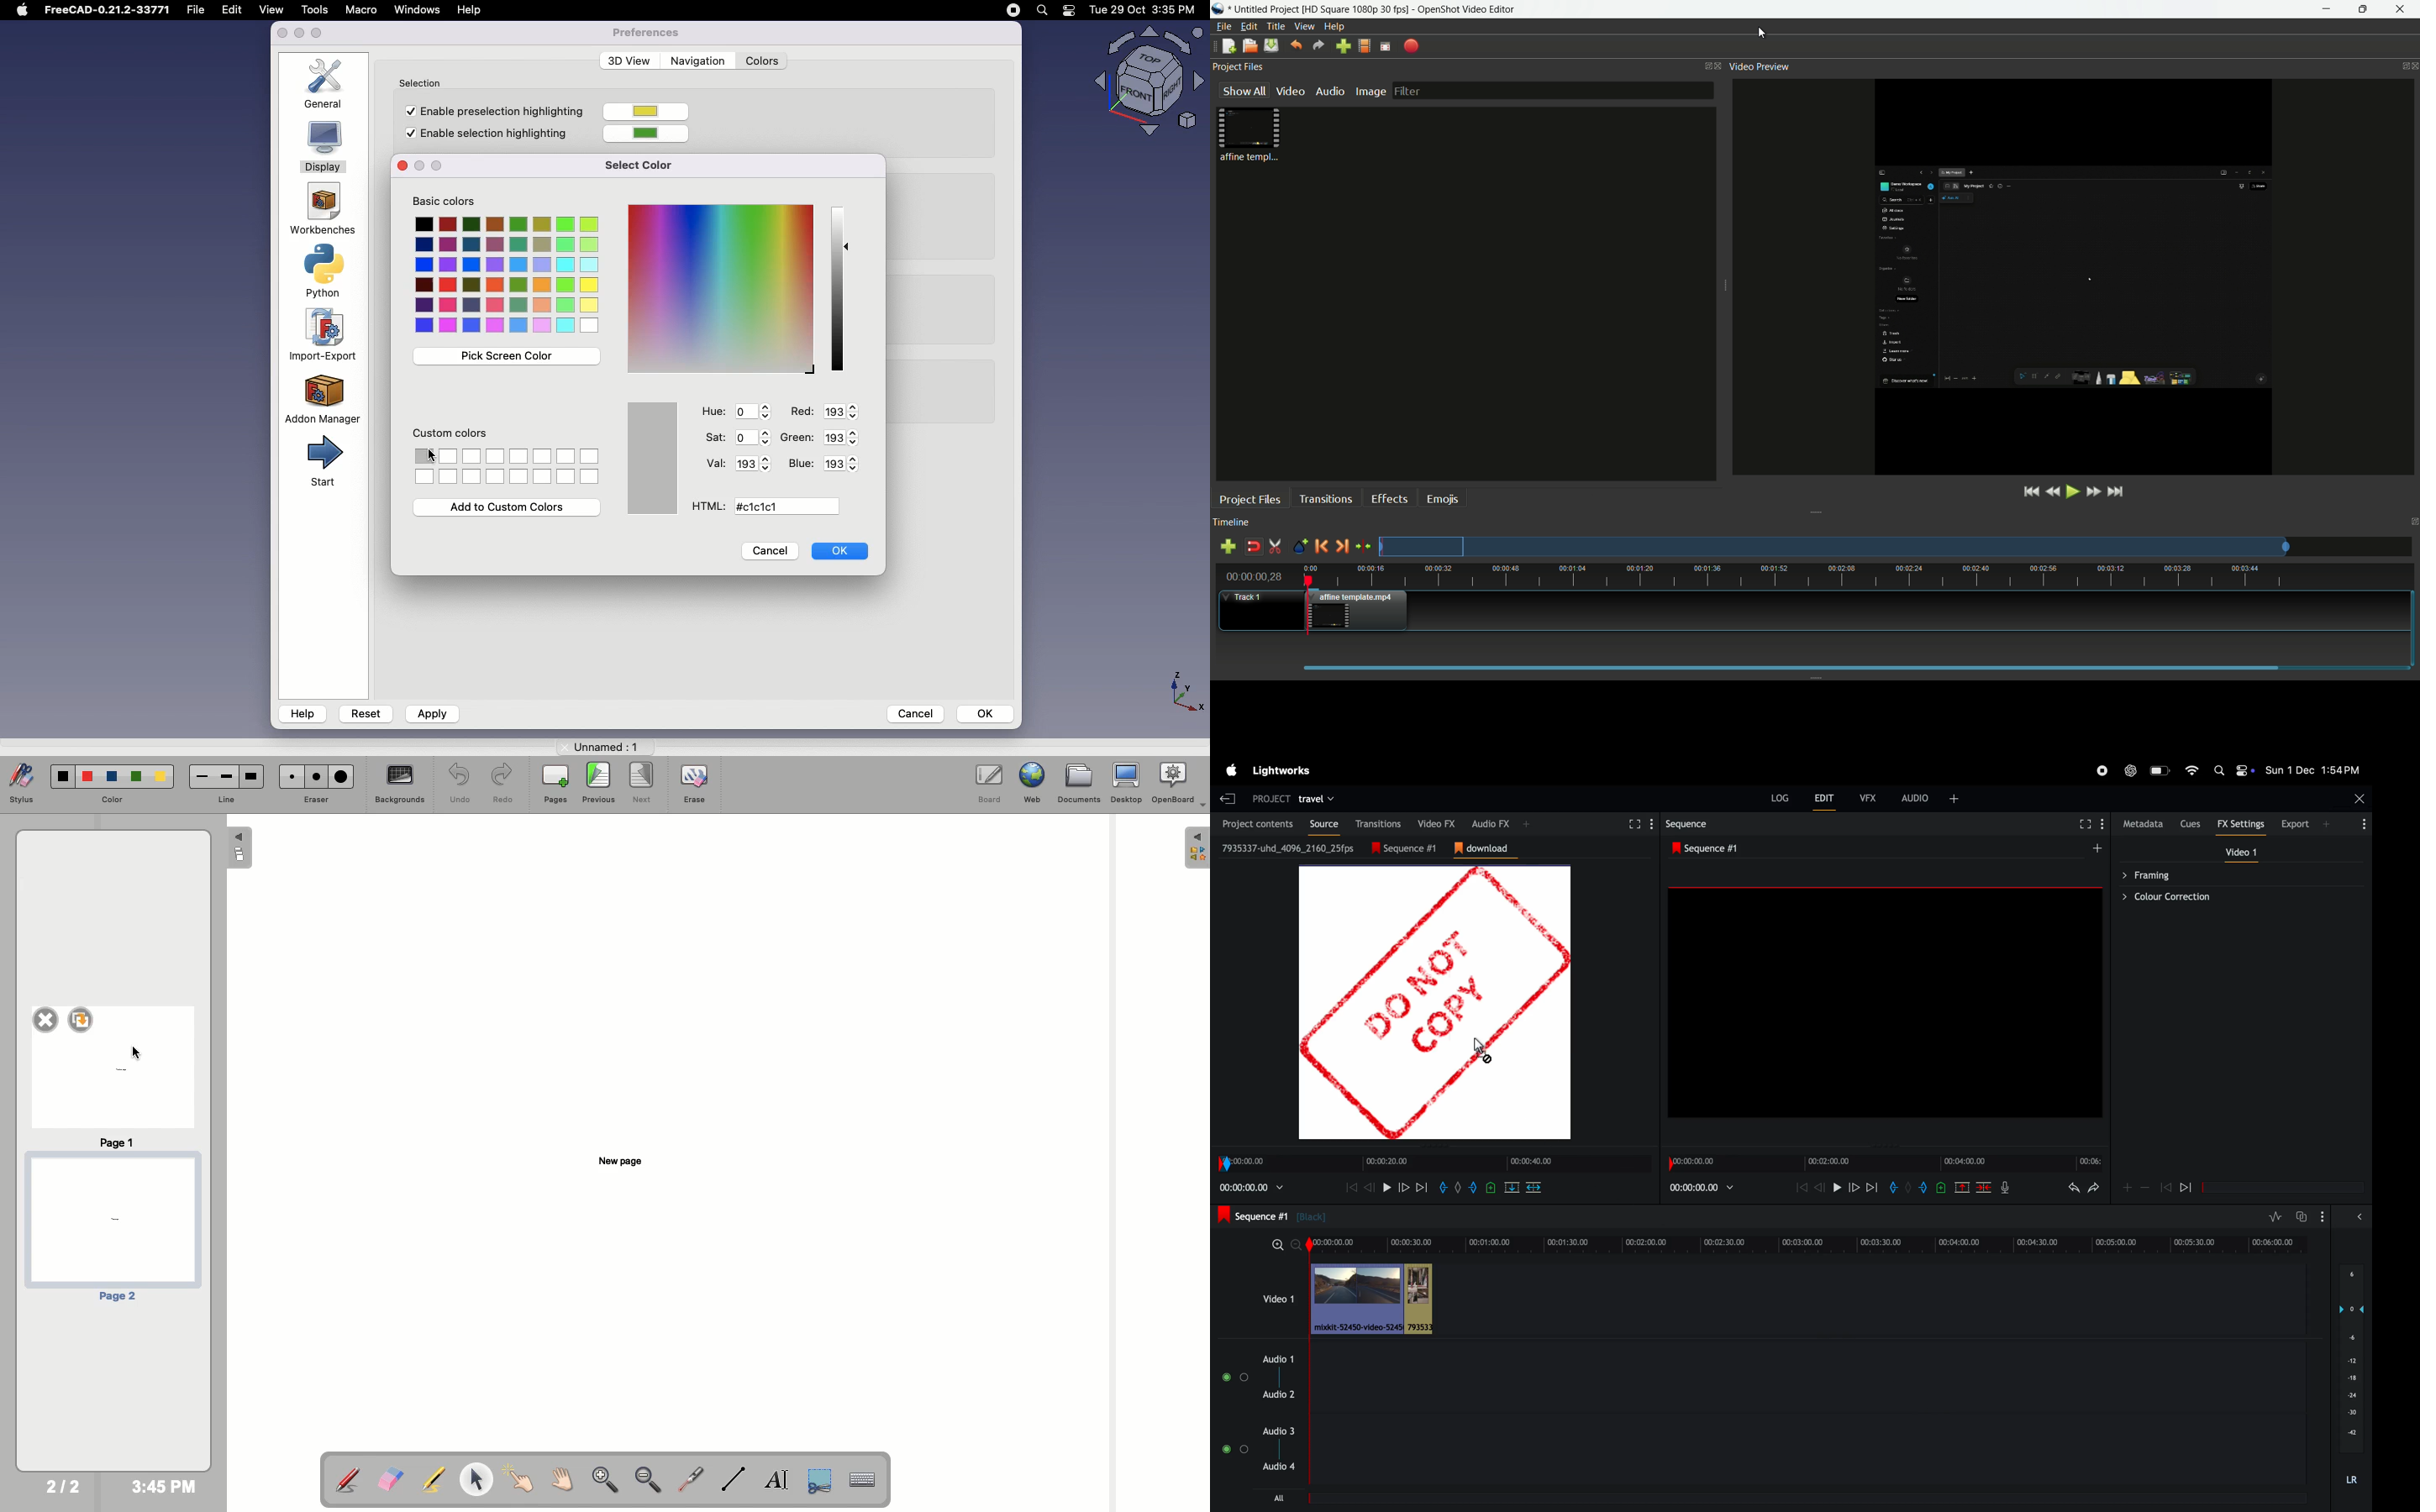 The height and width of the screenshot is (1512, 2436). I want to click on Colors, so click(508, 276).